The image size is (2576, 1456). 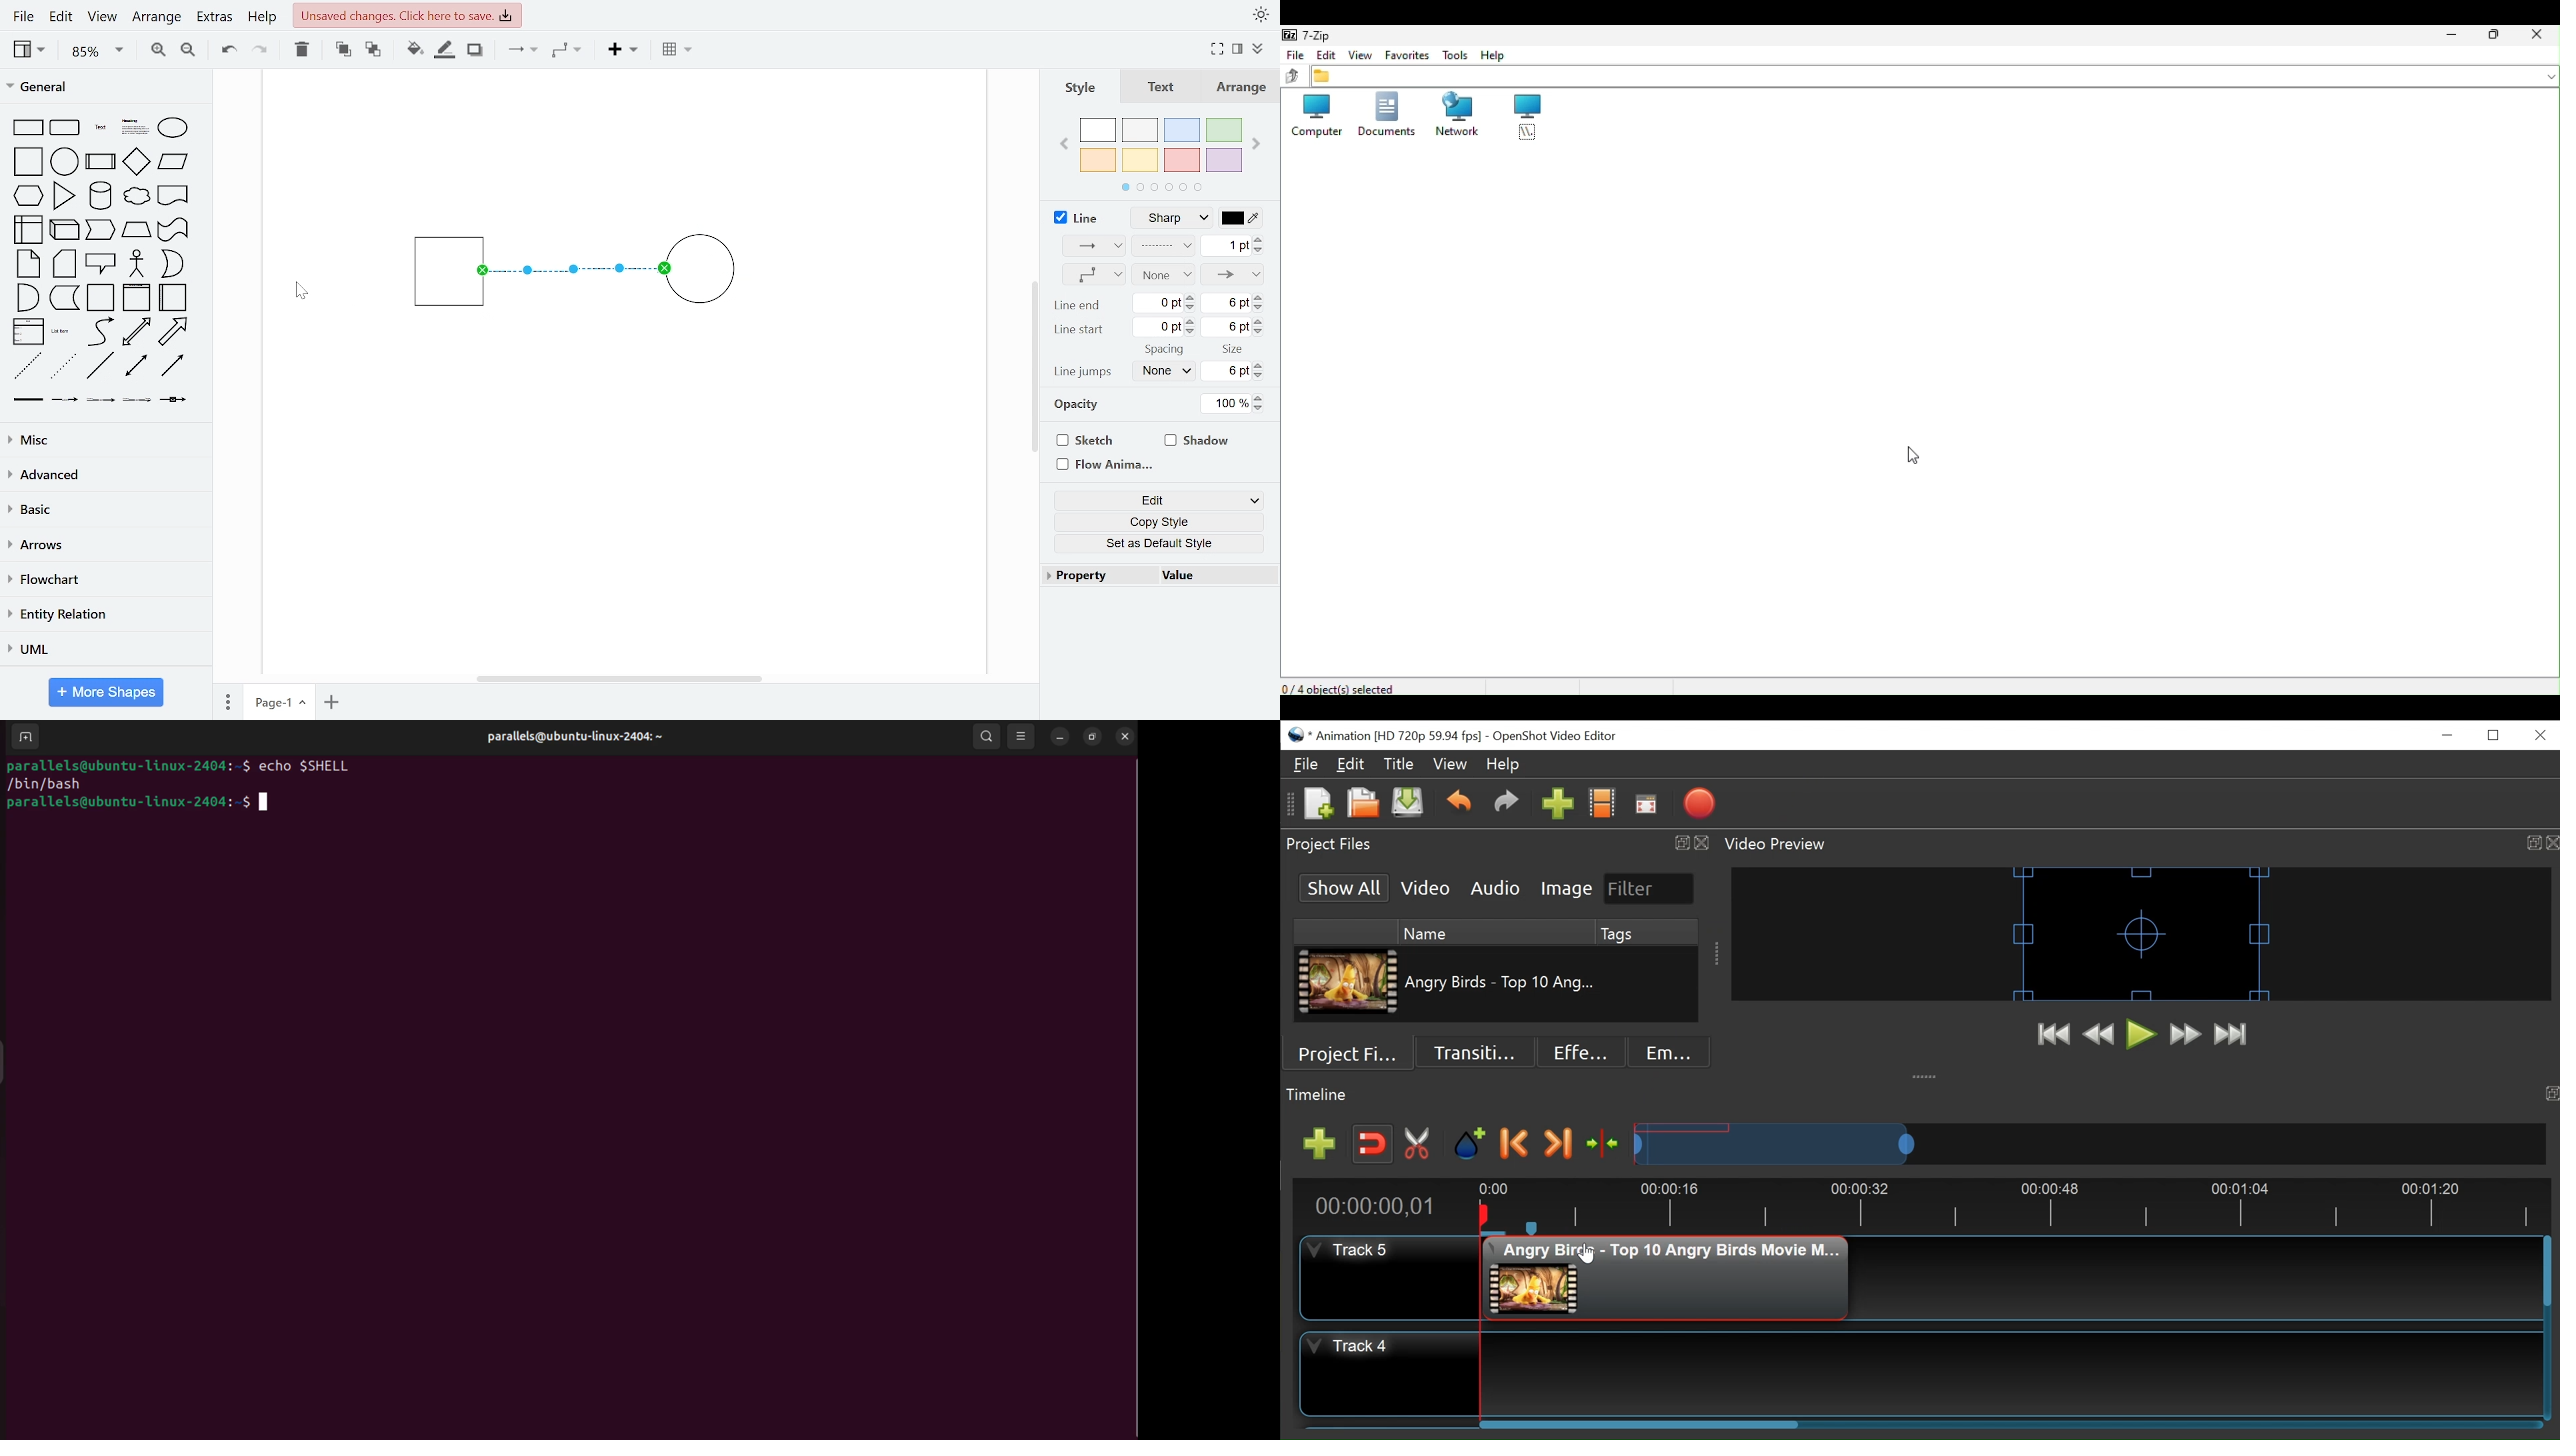 What do you see at coordinates (1307, 37) in the screenshot?
I see `7 zip` at bounding box center [1307, 37].